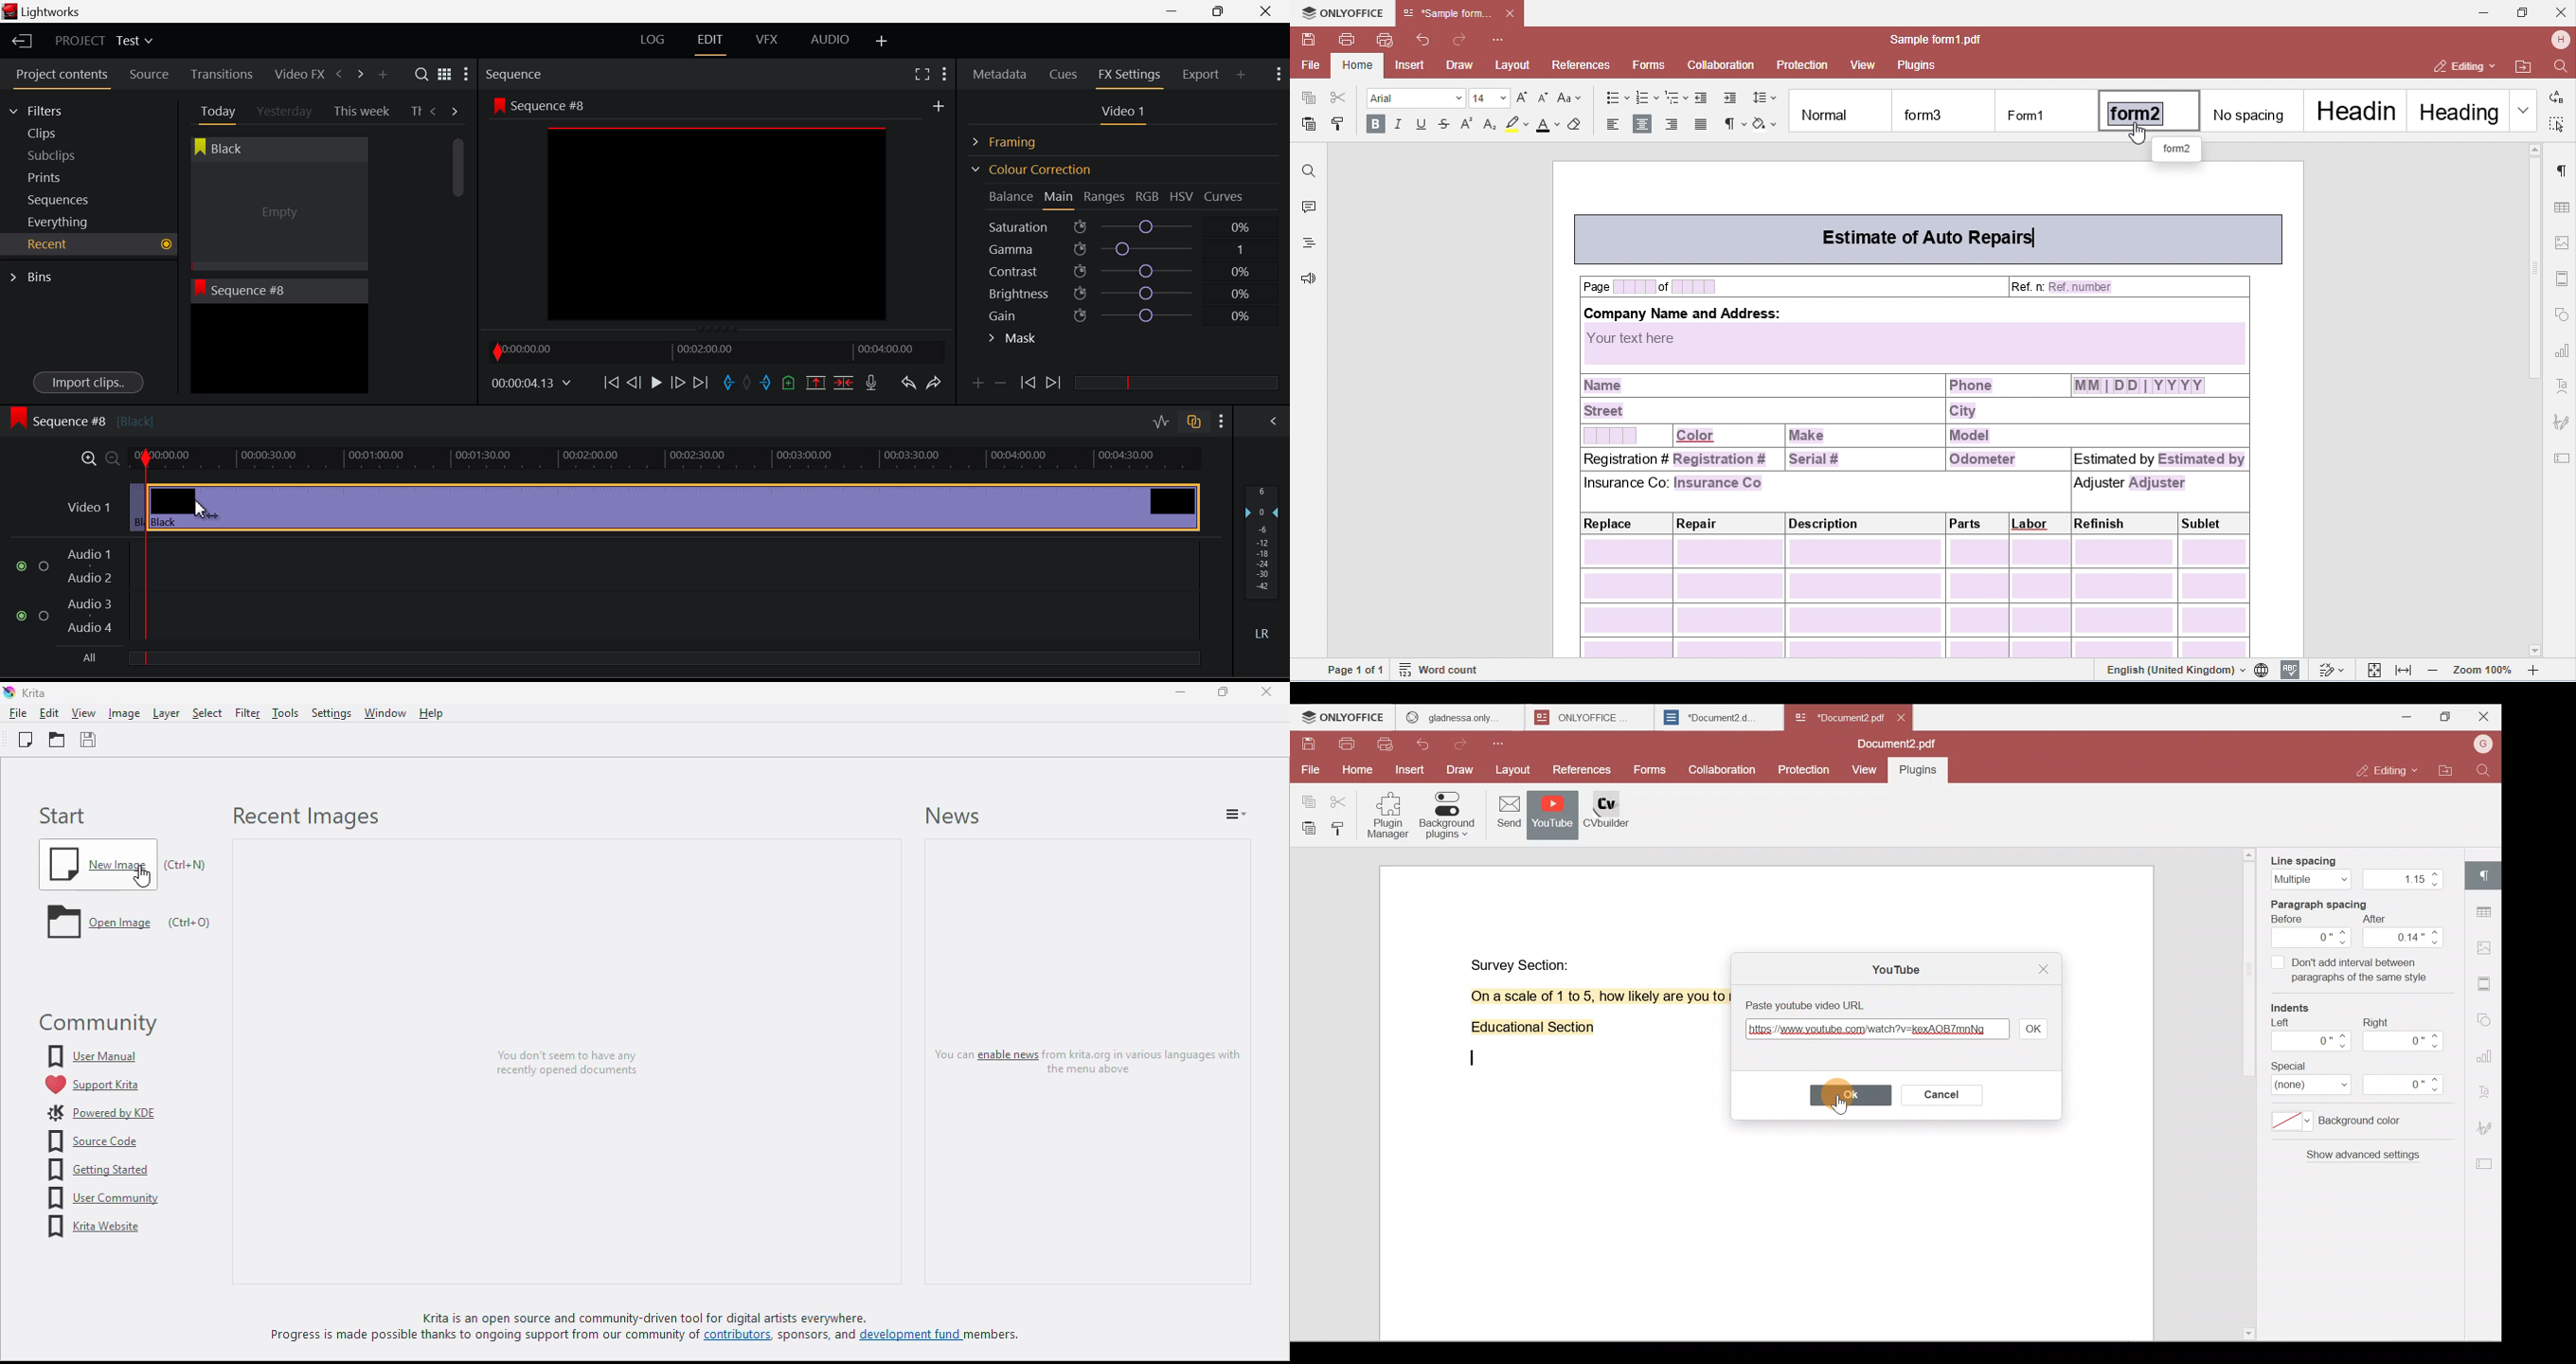 The width and height of the screenshot is (2576, 1372). I want to click on Paragraph spacing, so click(2331, 902).